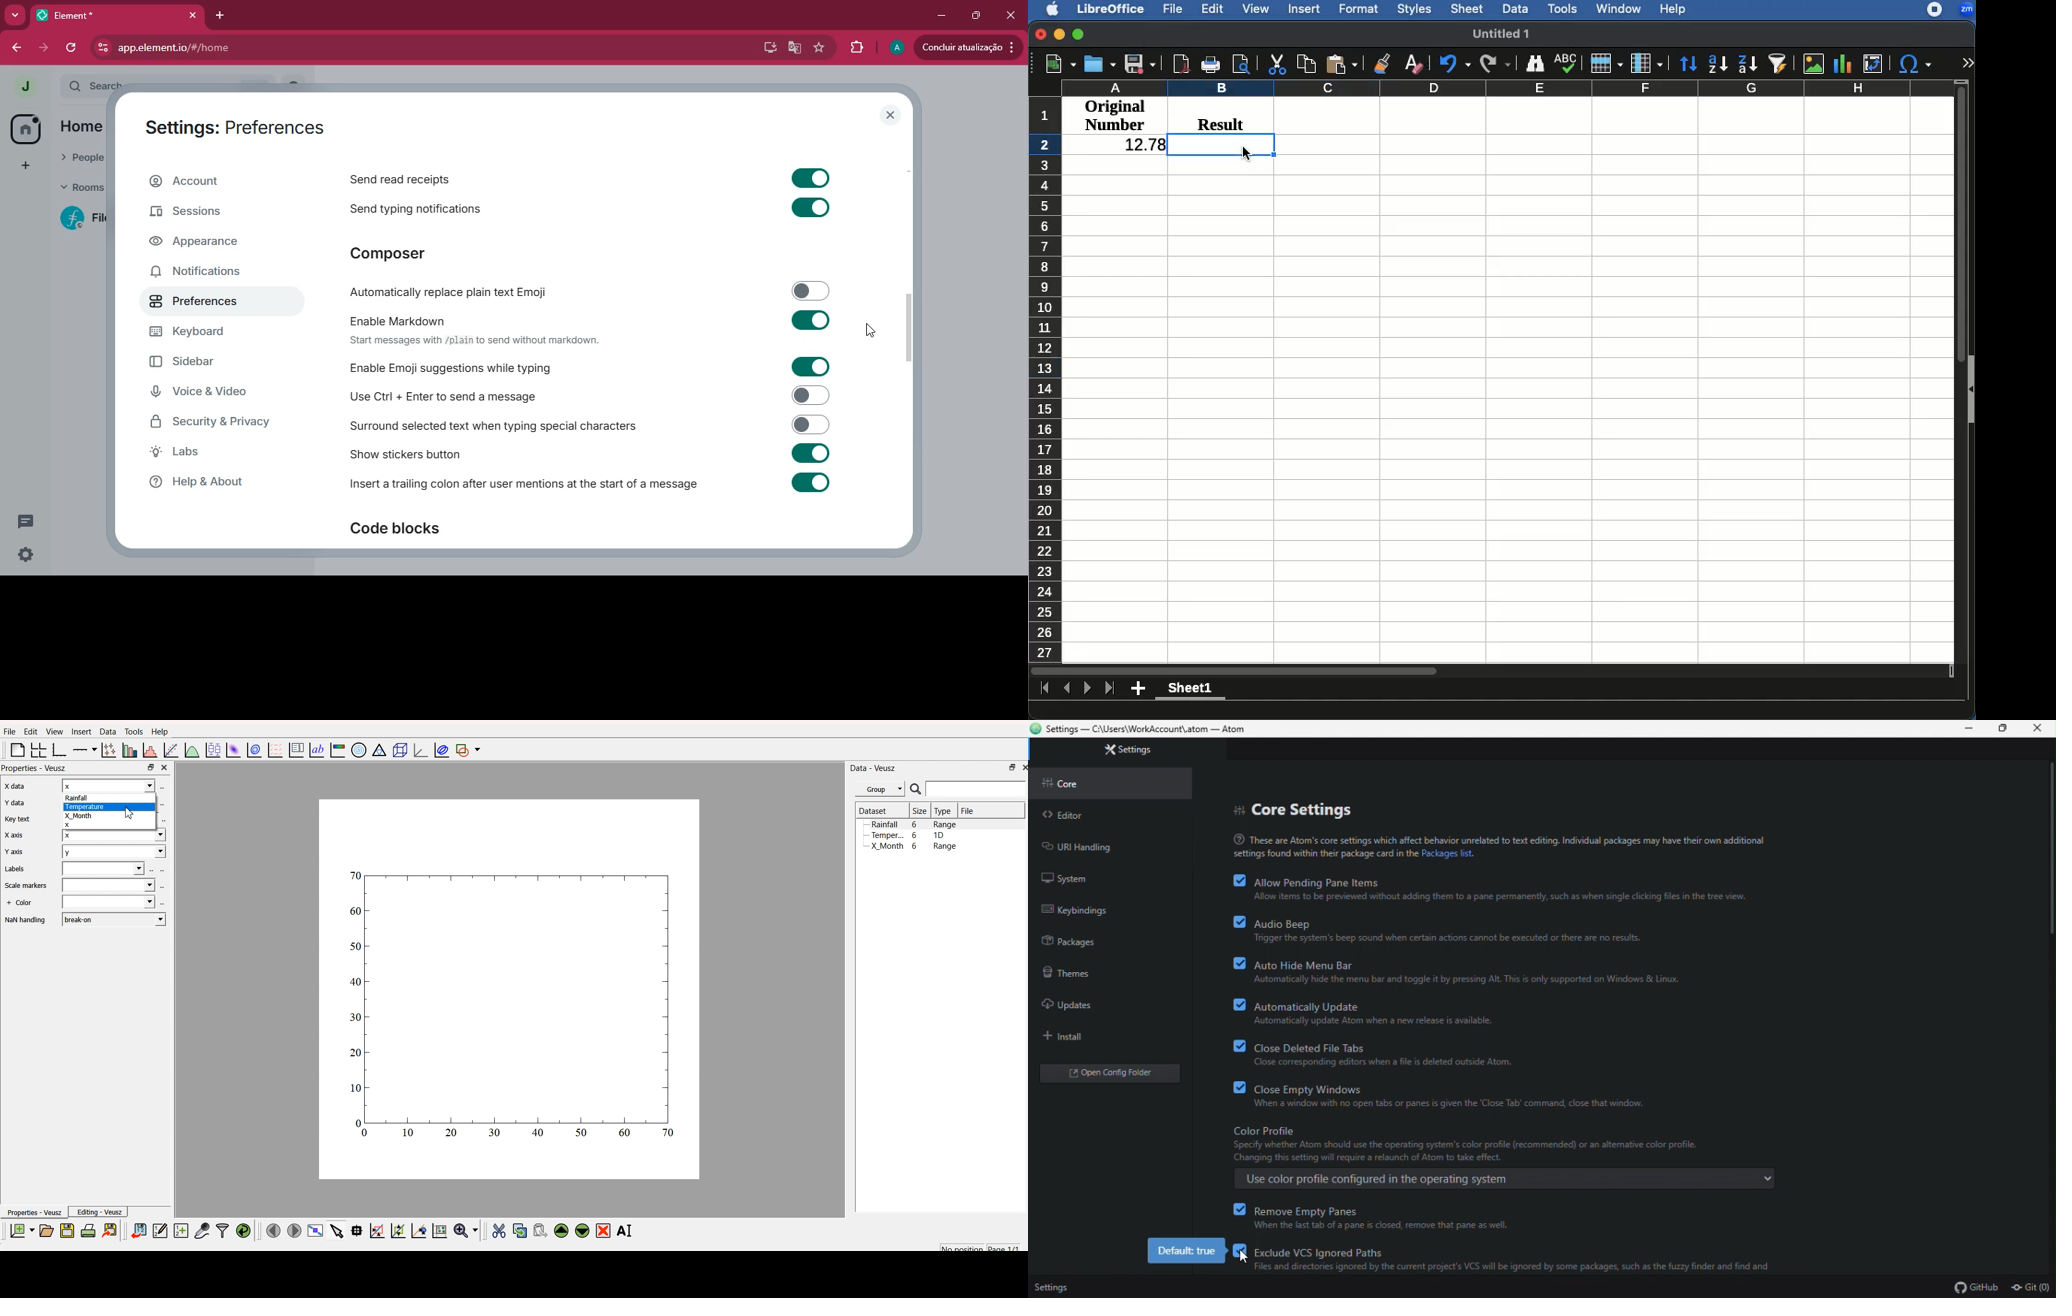 The width and height of the screenshot is (2072, 1316). What do you see at coordinates (809, 178) in the screenshot?
I see `toggle on or off` at bounding box center [809, 178].